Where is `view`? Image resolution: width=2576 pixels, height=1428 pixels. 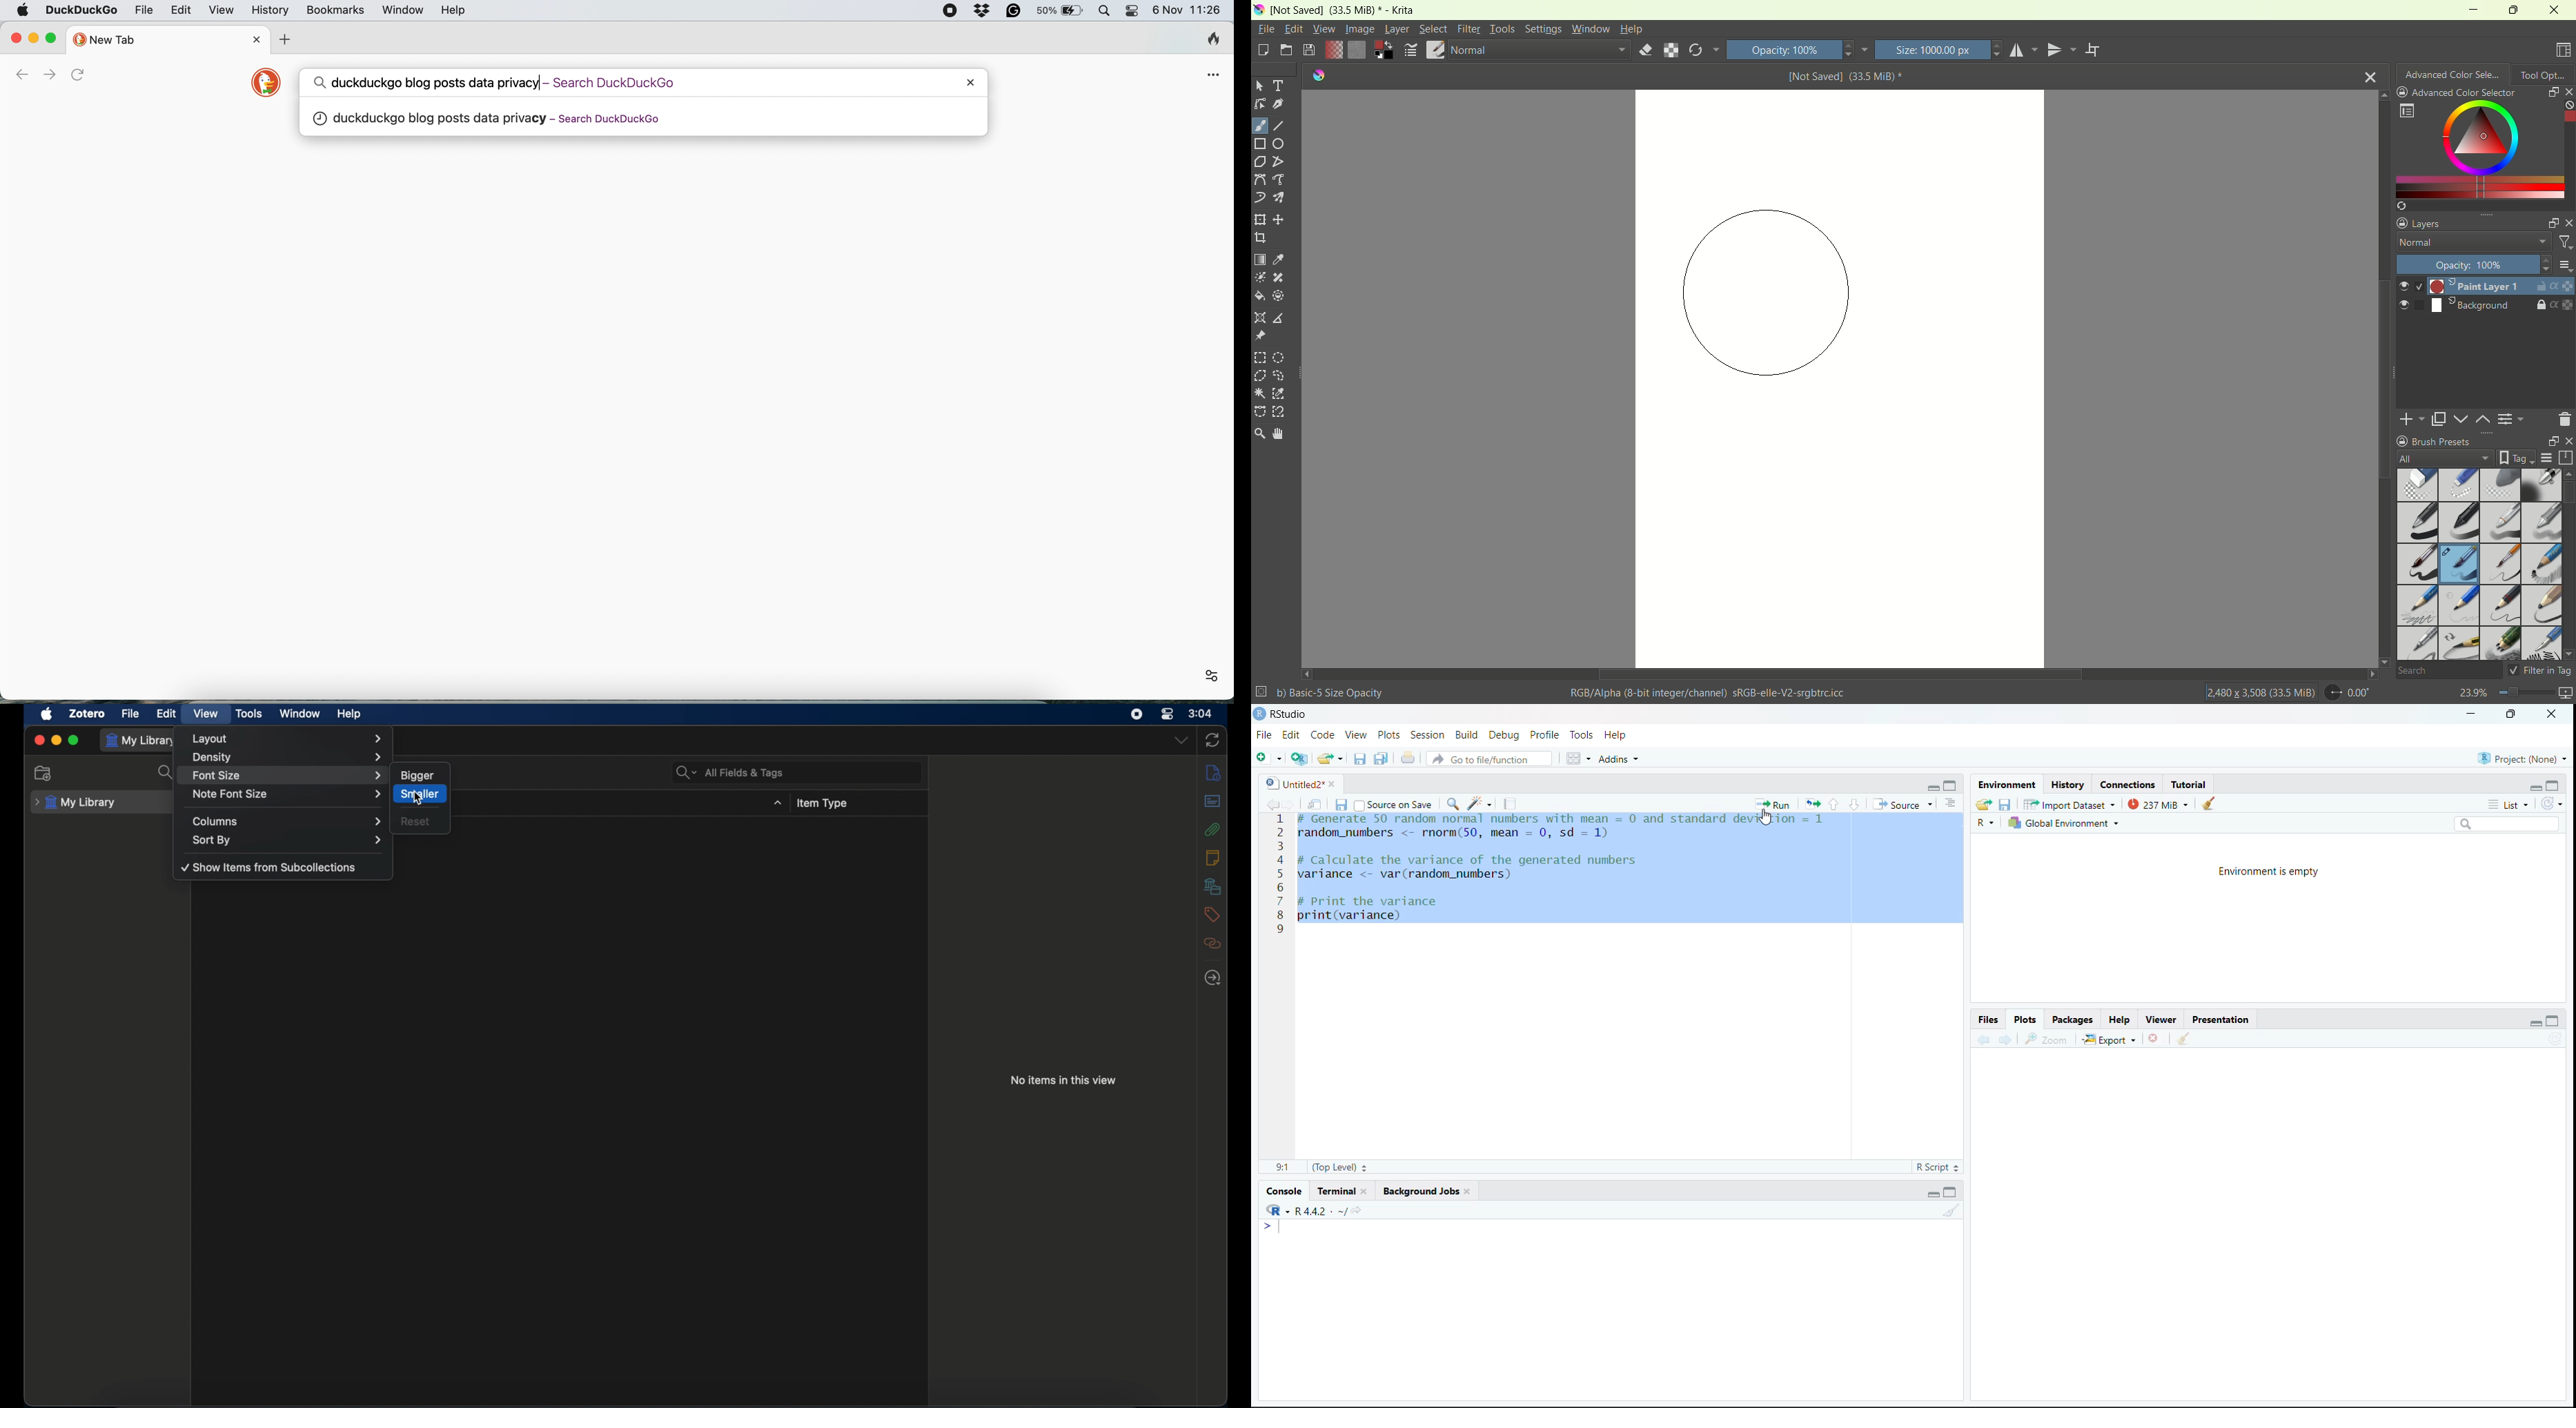 view is located at coordinates (1323, 29).